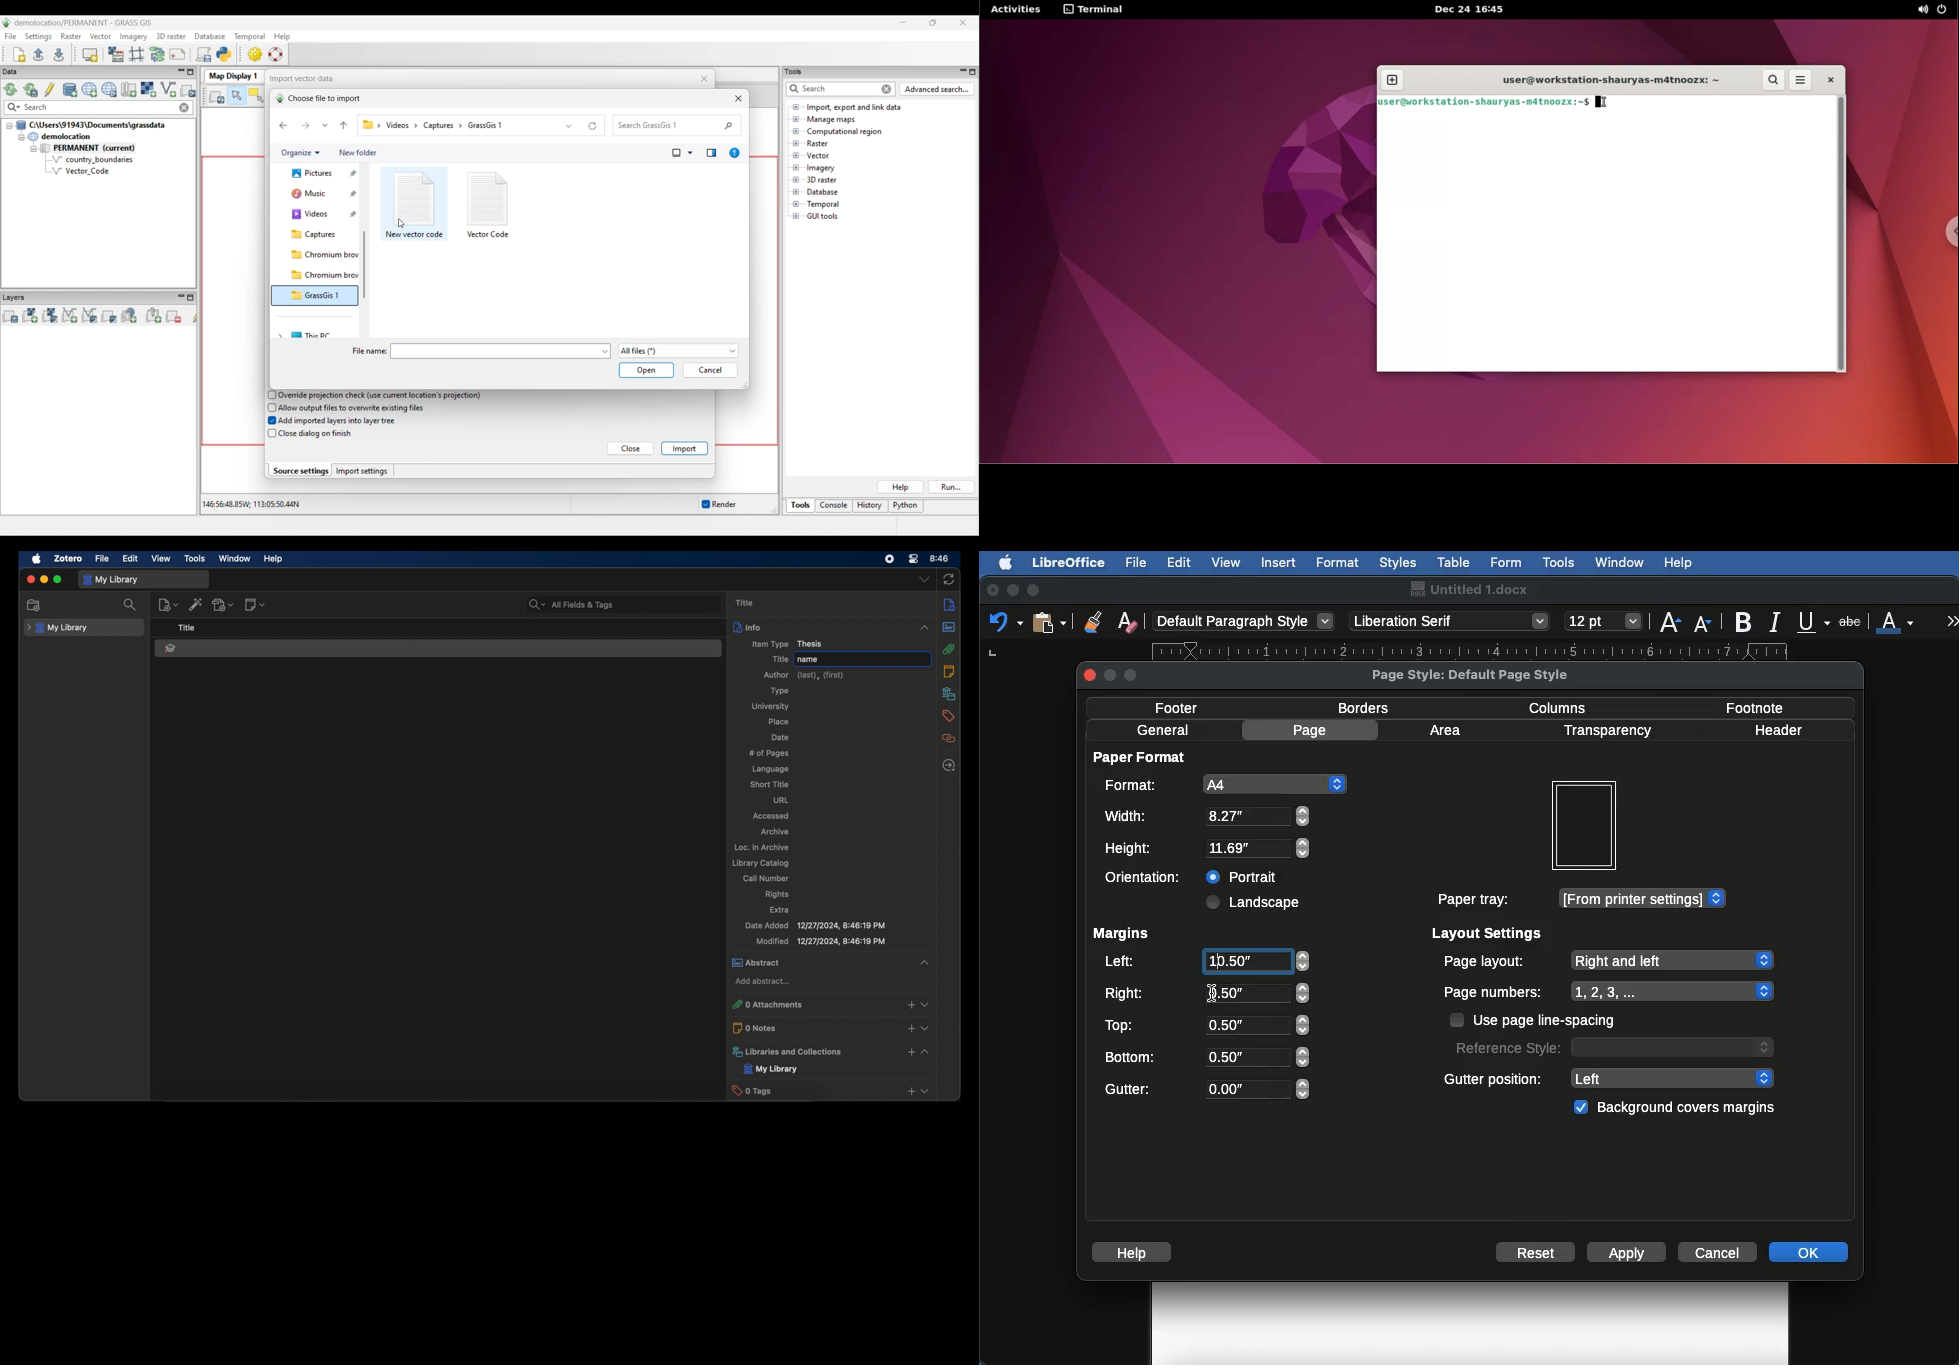  Describe the element at coordinates (1206, 1055) in the screenshot. I see `Bottom` at that location.